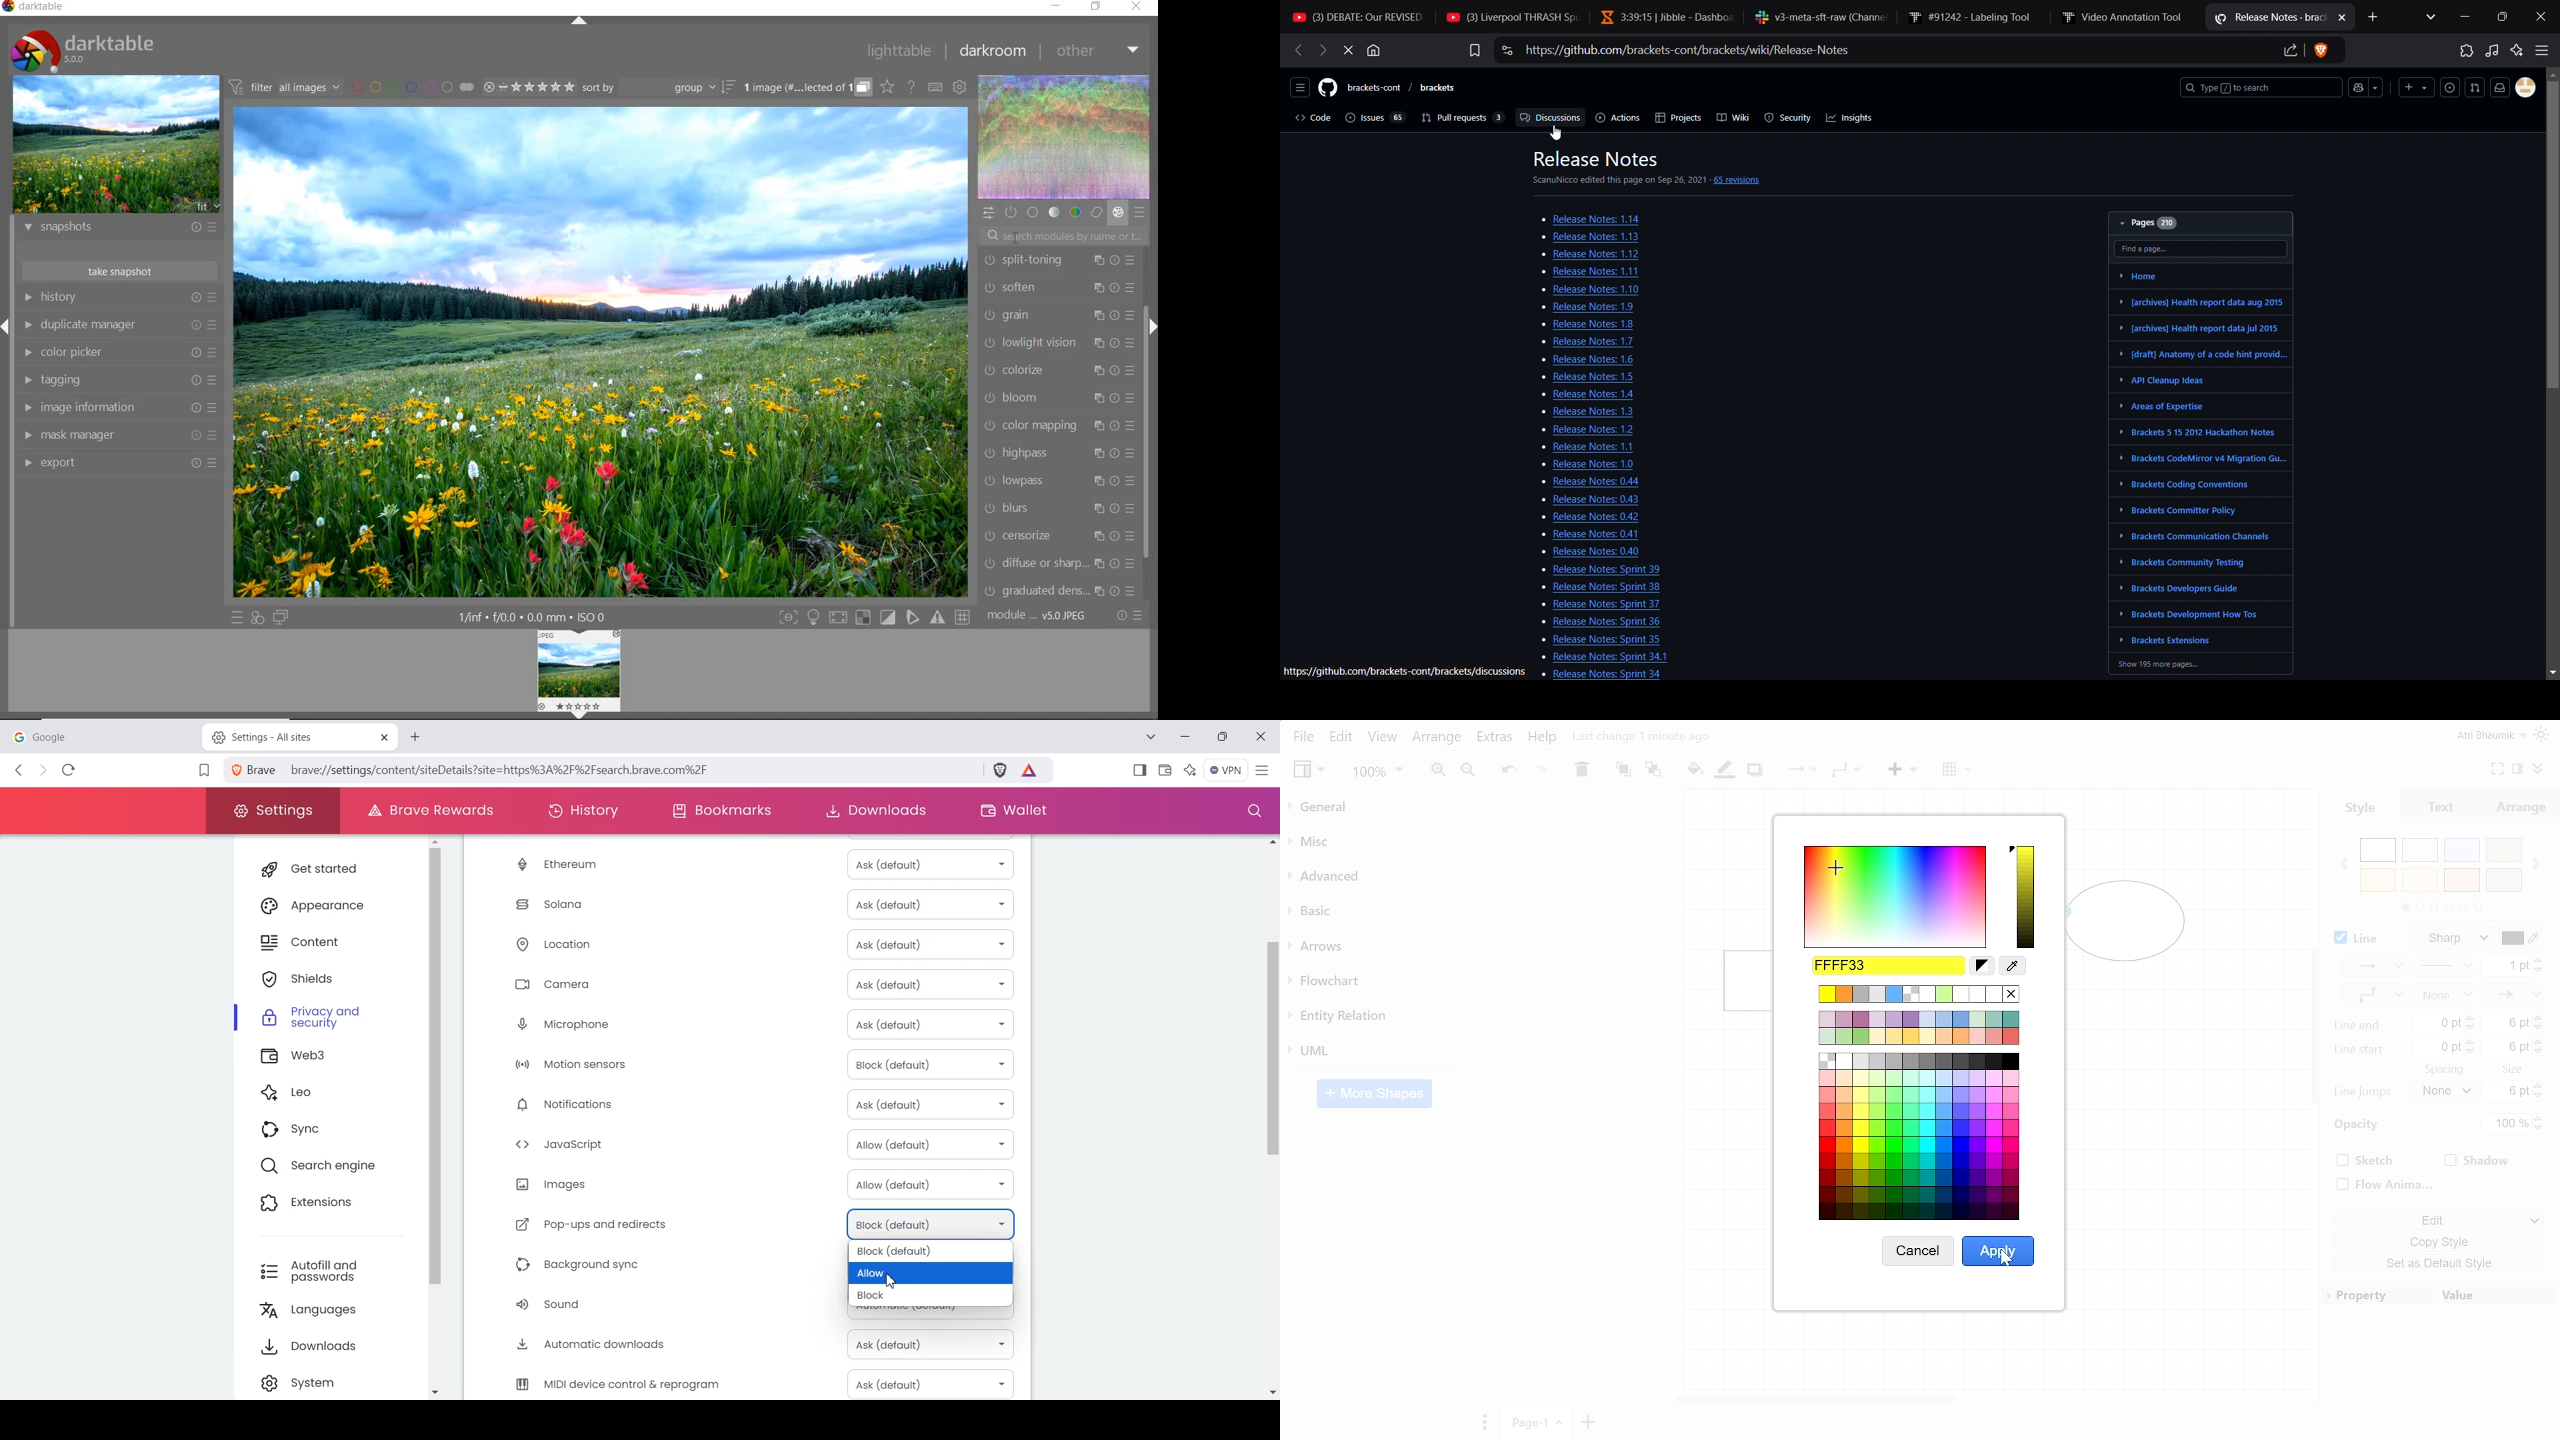 The image size is (2576, 1456). I want to click on Color spectrum, so click(1894, 896).